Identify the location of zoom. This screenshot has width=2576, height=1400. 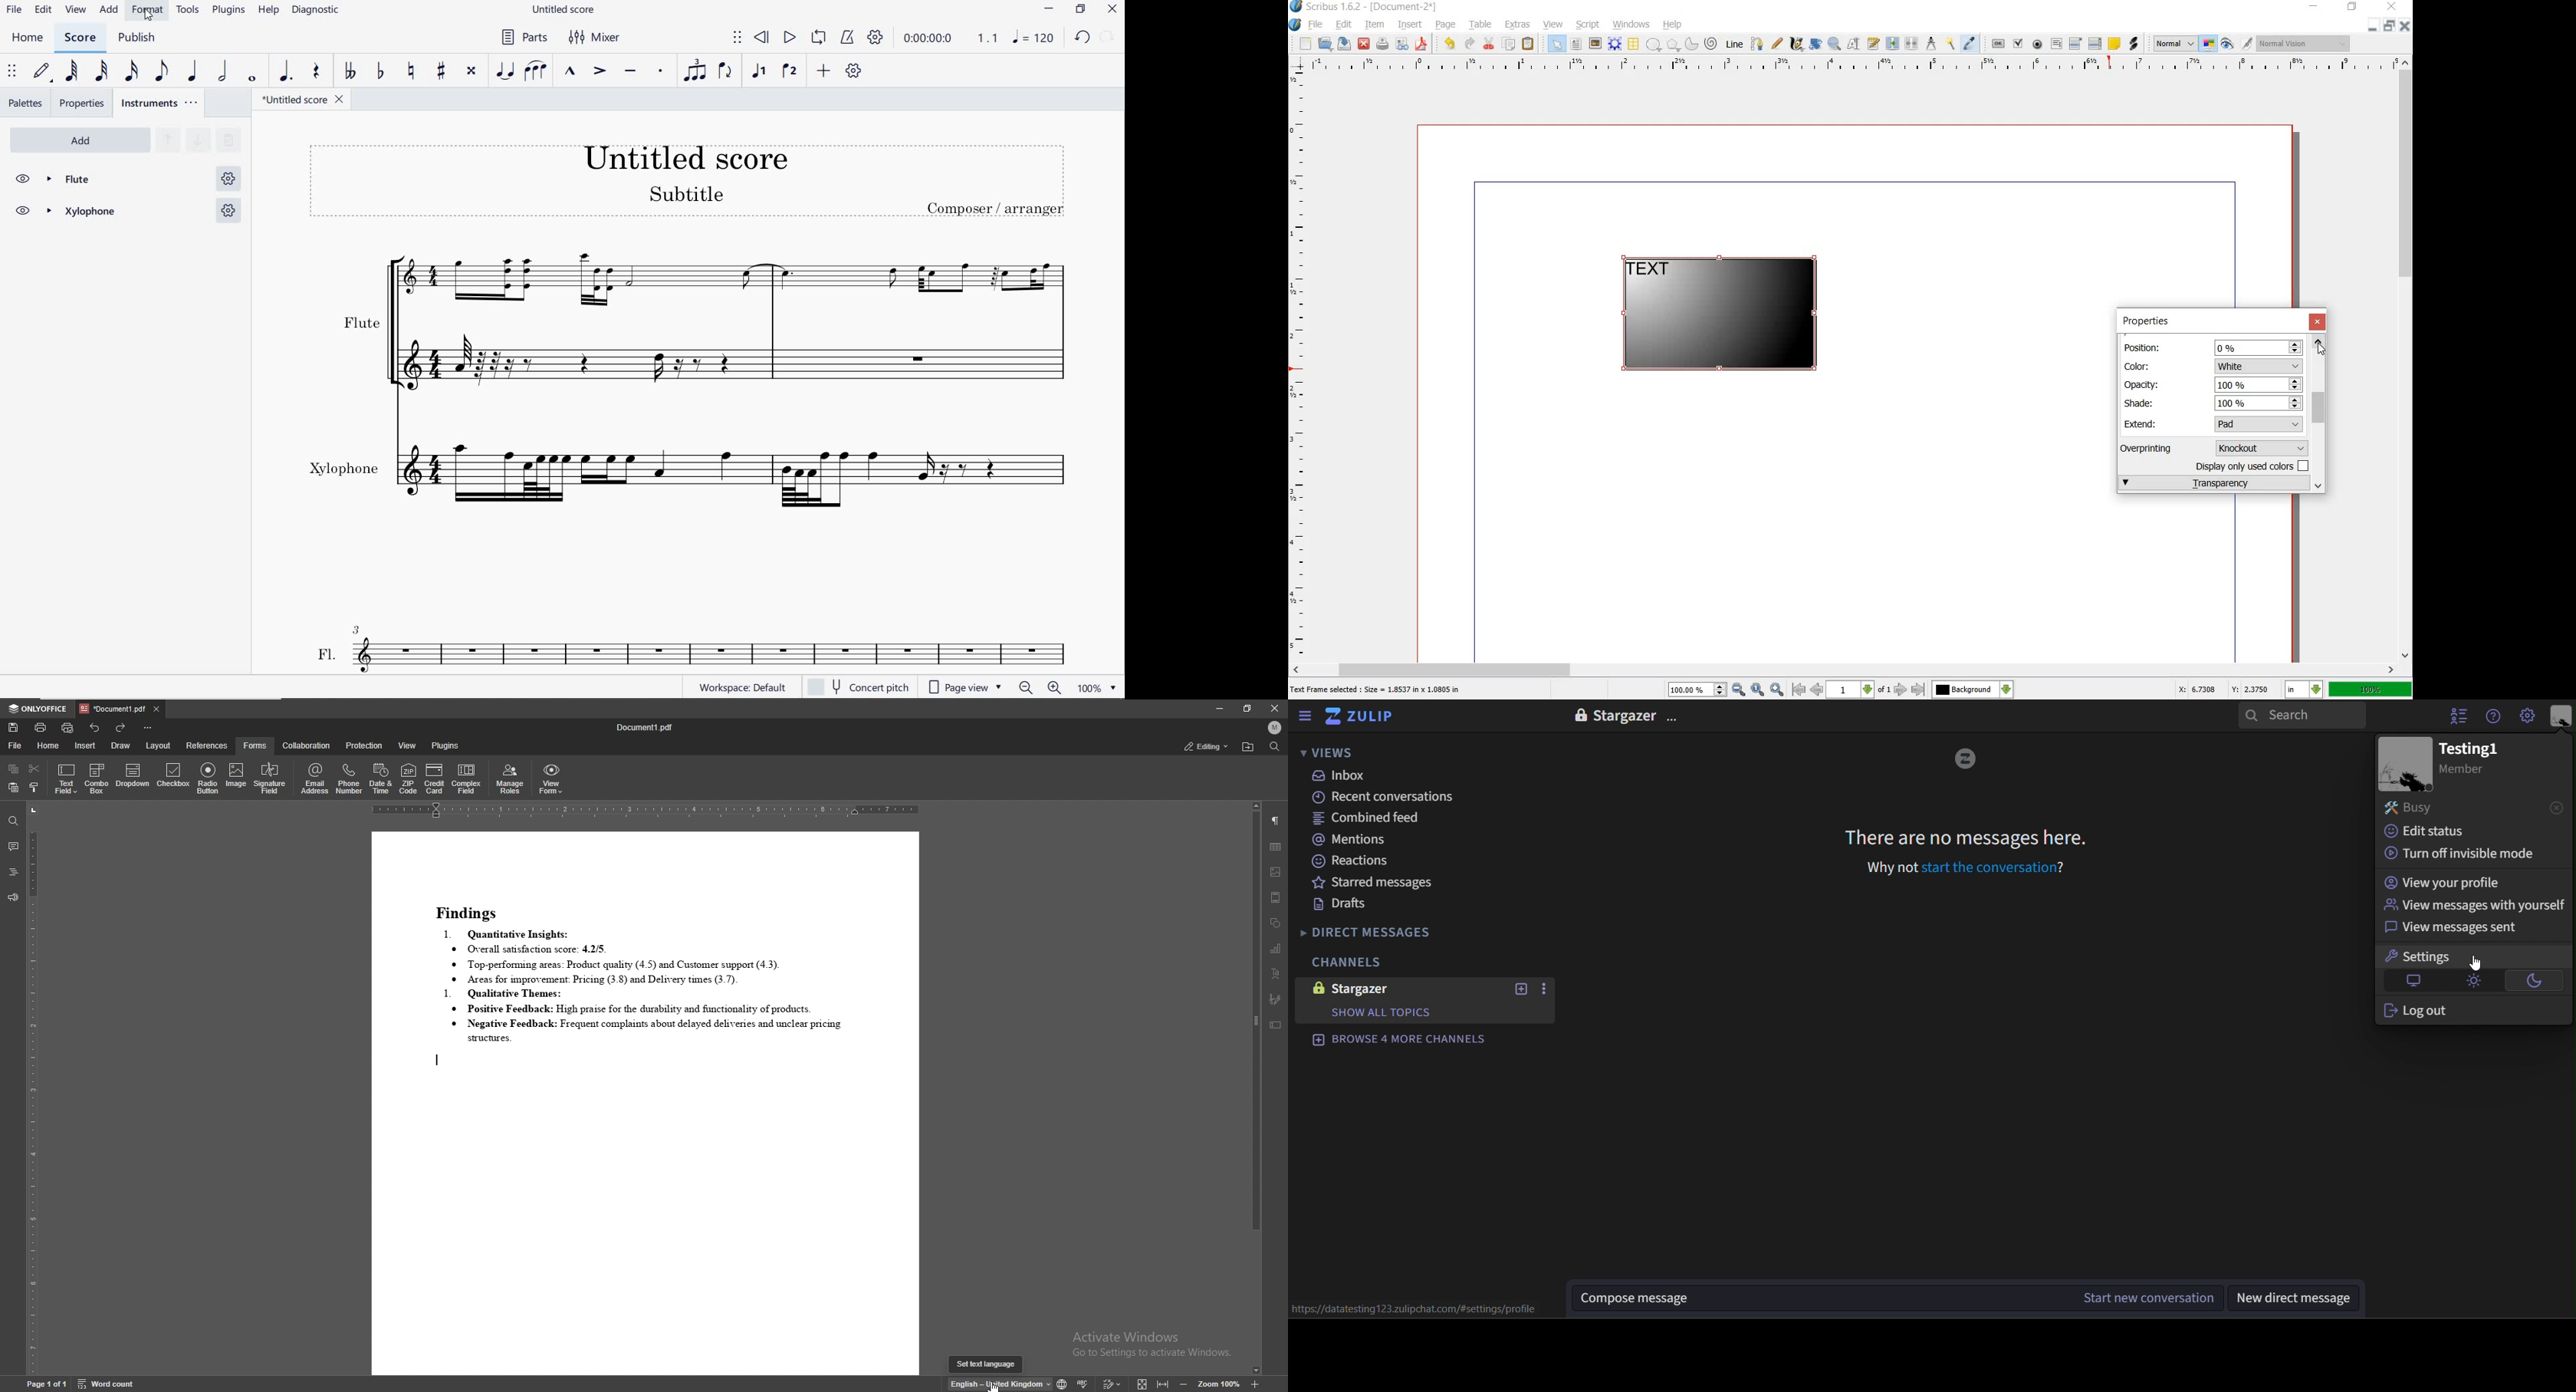
(1220, 1383).